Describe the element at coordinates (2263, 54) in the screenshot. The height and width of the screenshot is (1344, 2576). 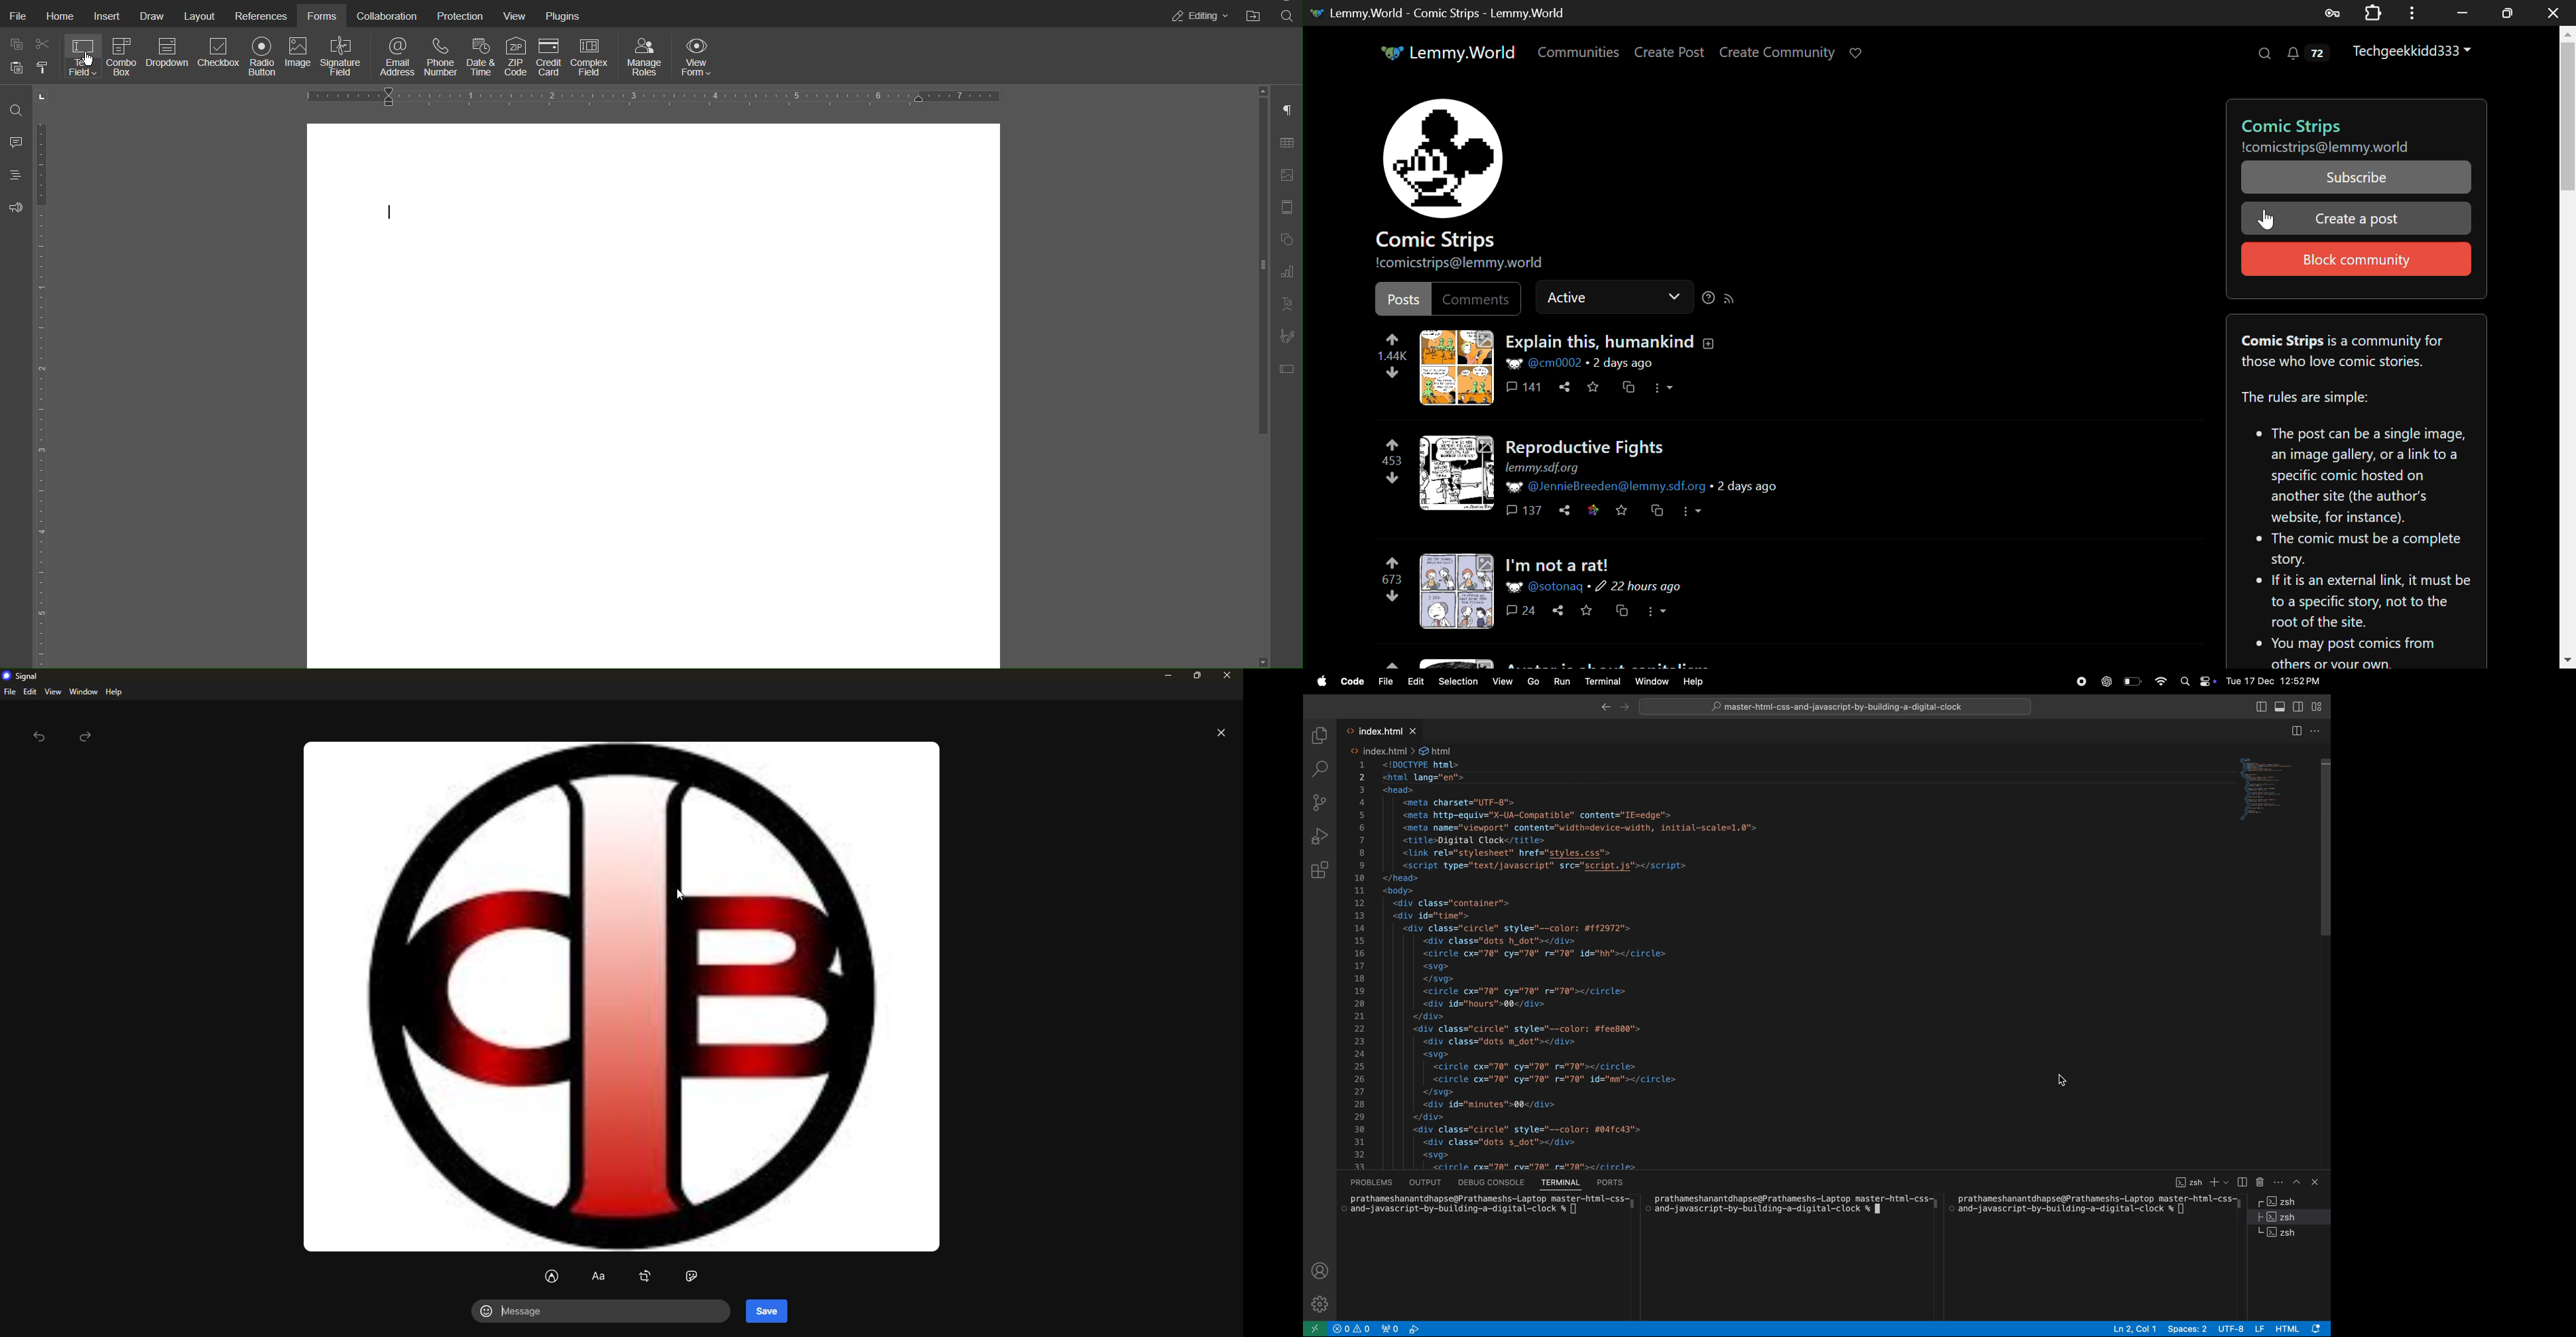
I see `Search` at that location.